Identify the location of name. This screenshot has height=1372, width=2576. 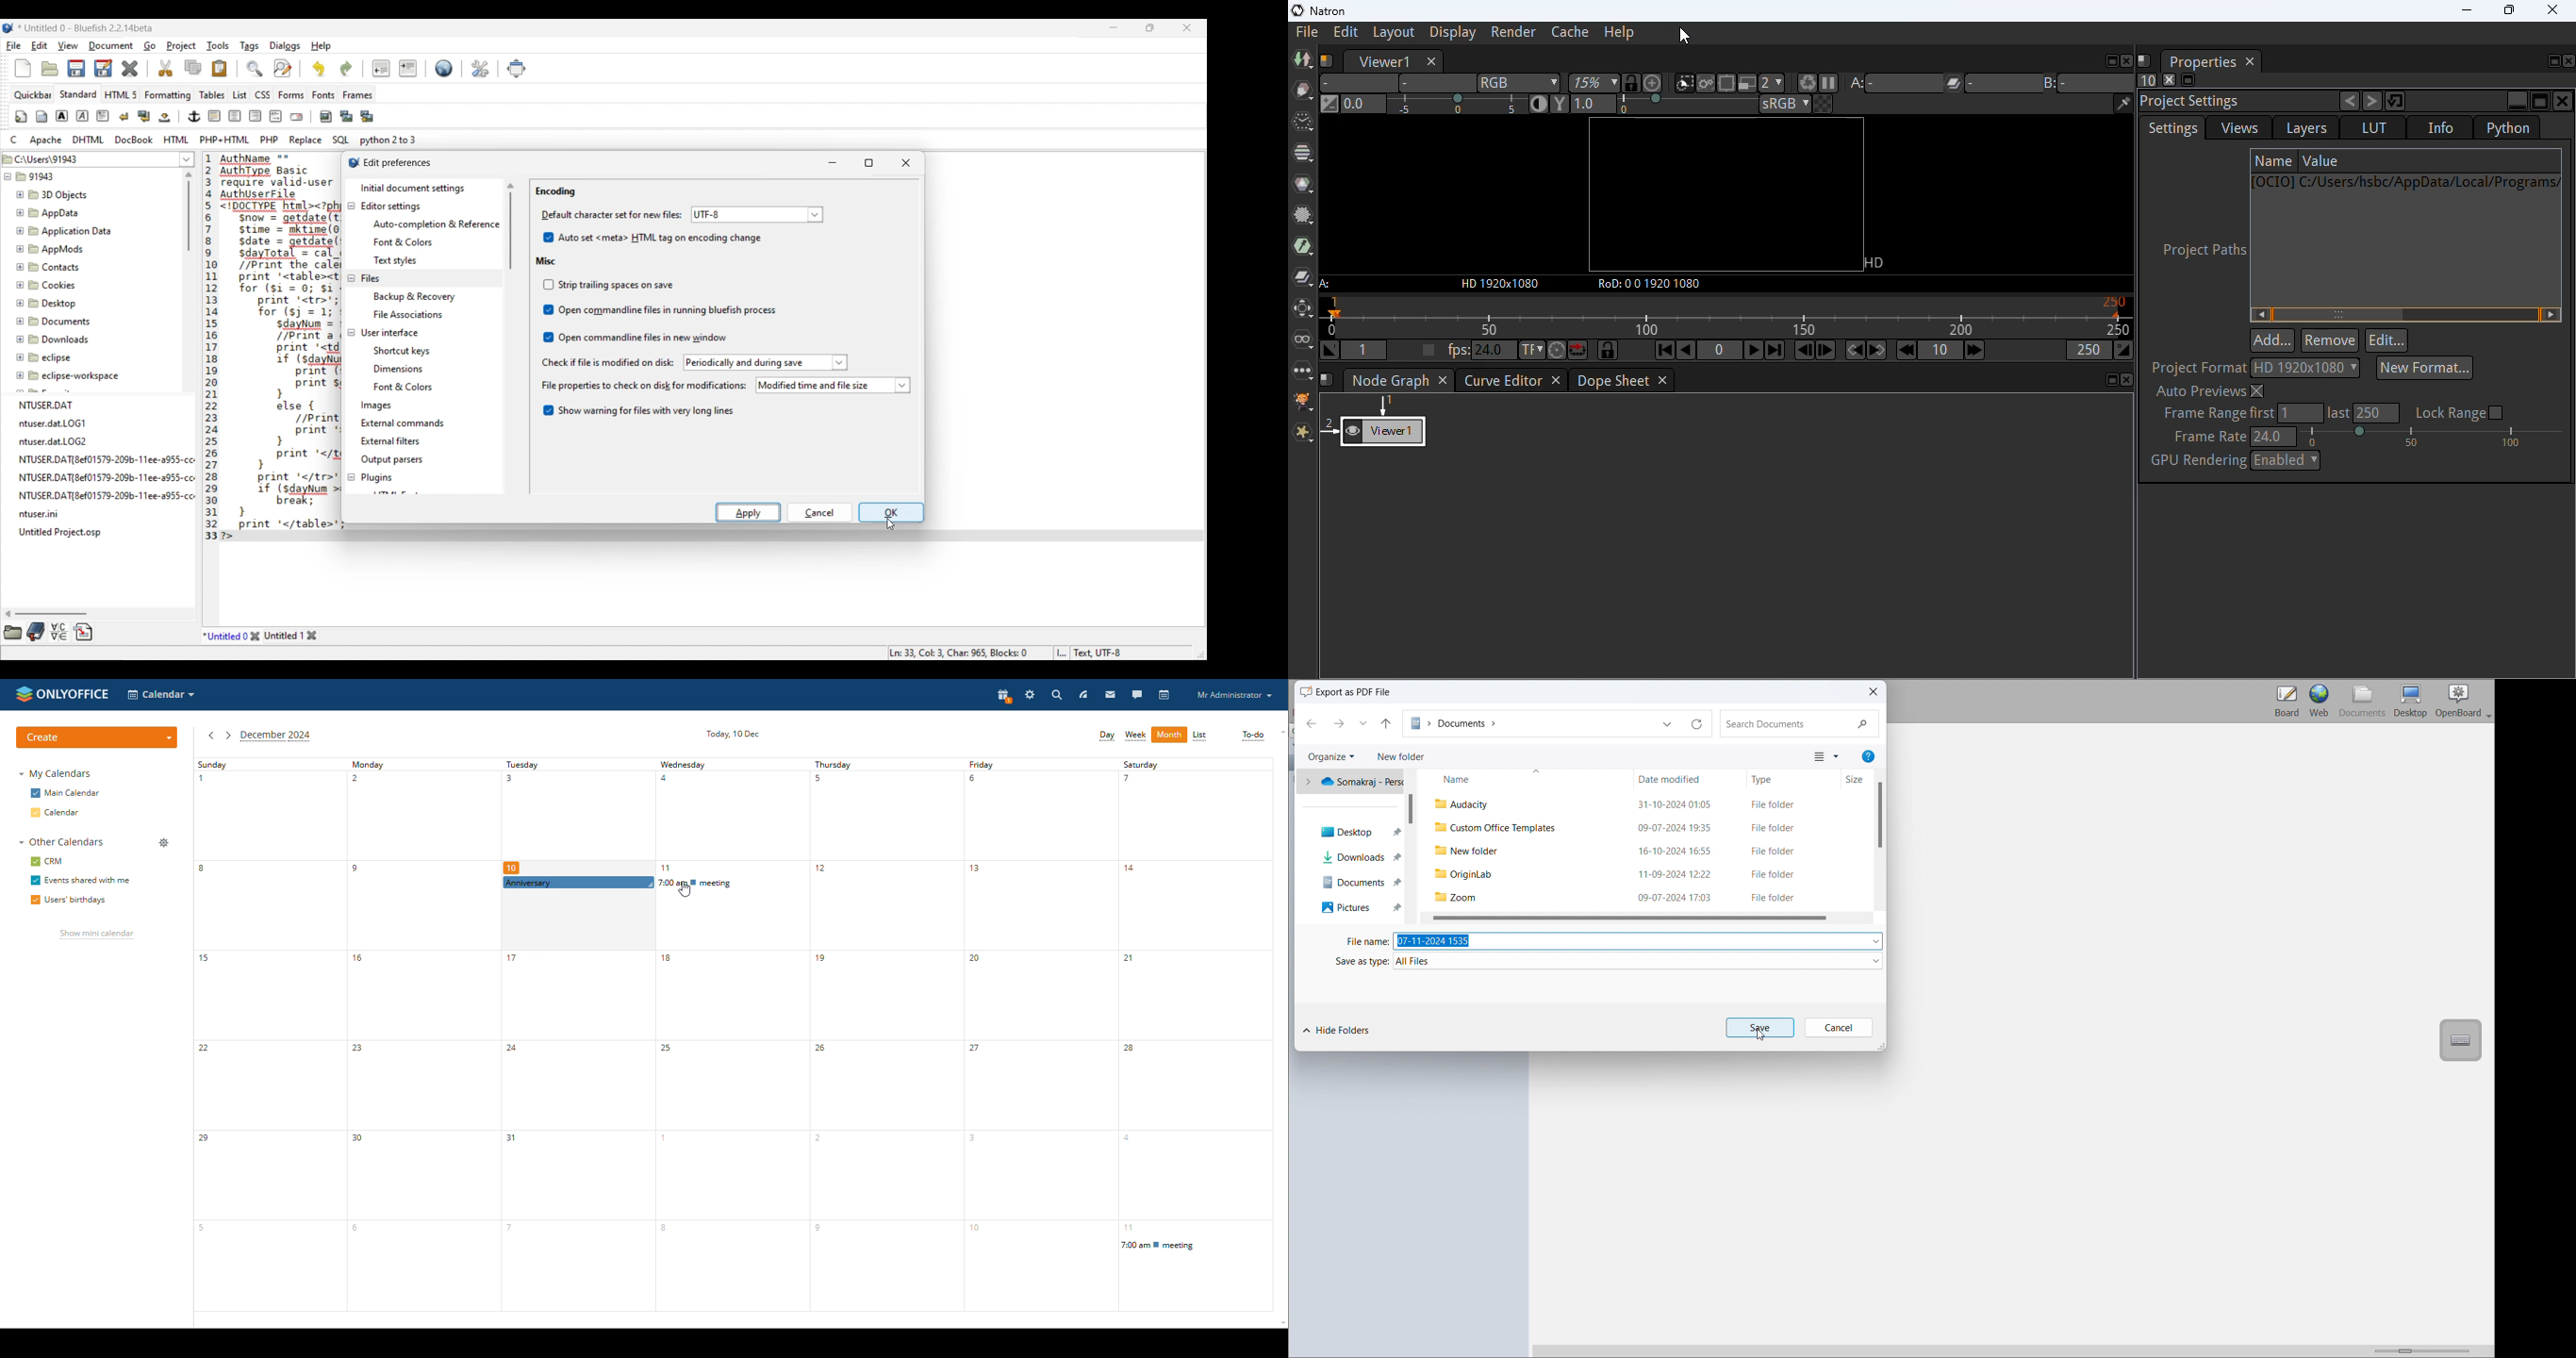
(1518, 780).